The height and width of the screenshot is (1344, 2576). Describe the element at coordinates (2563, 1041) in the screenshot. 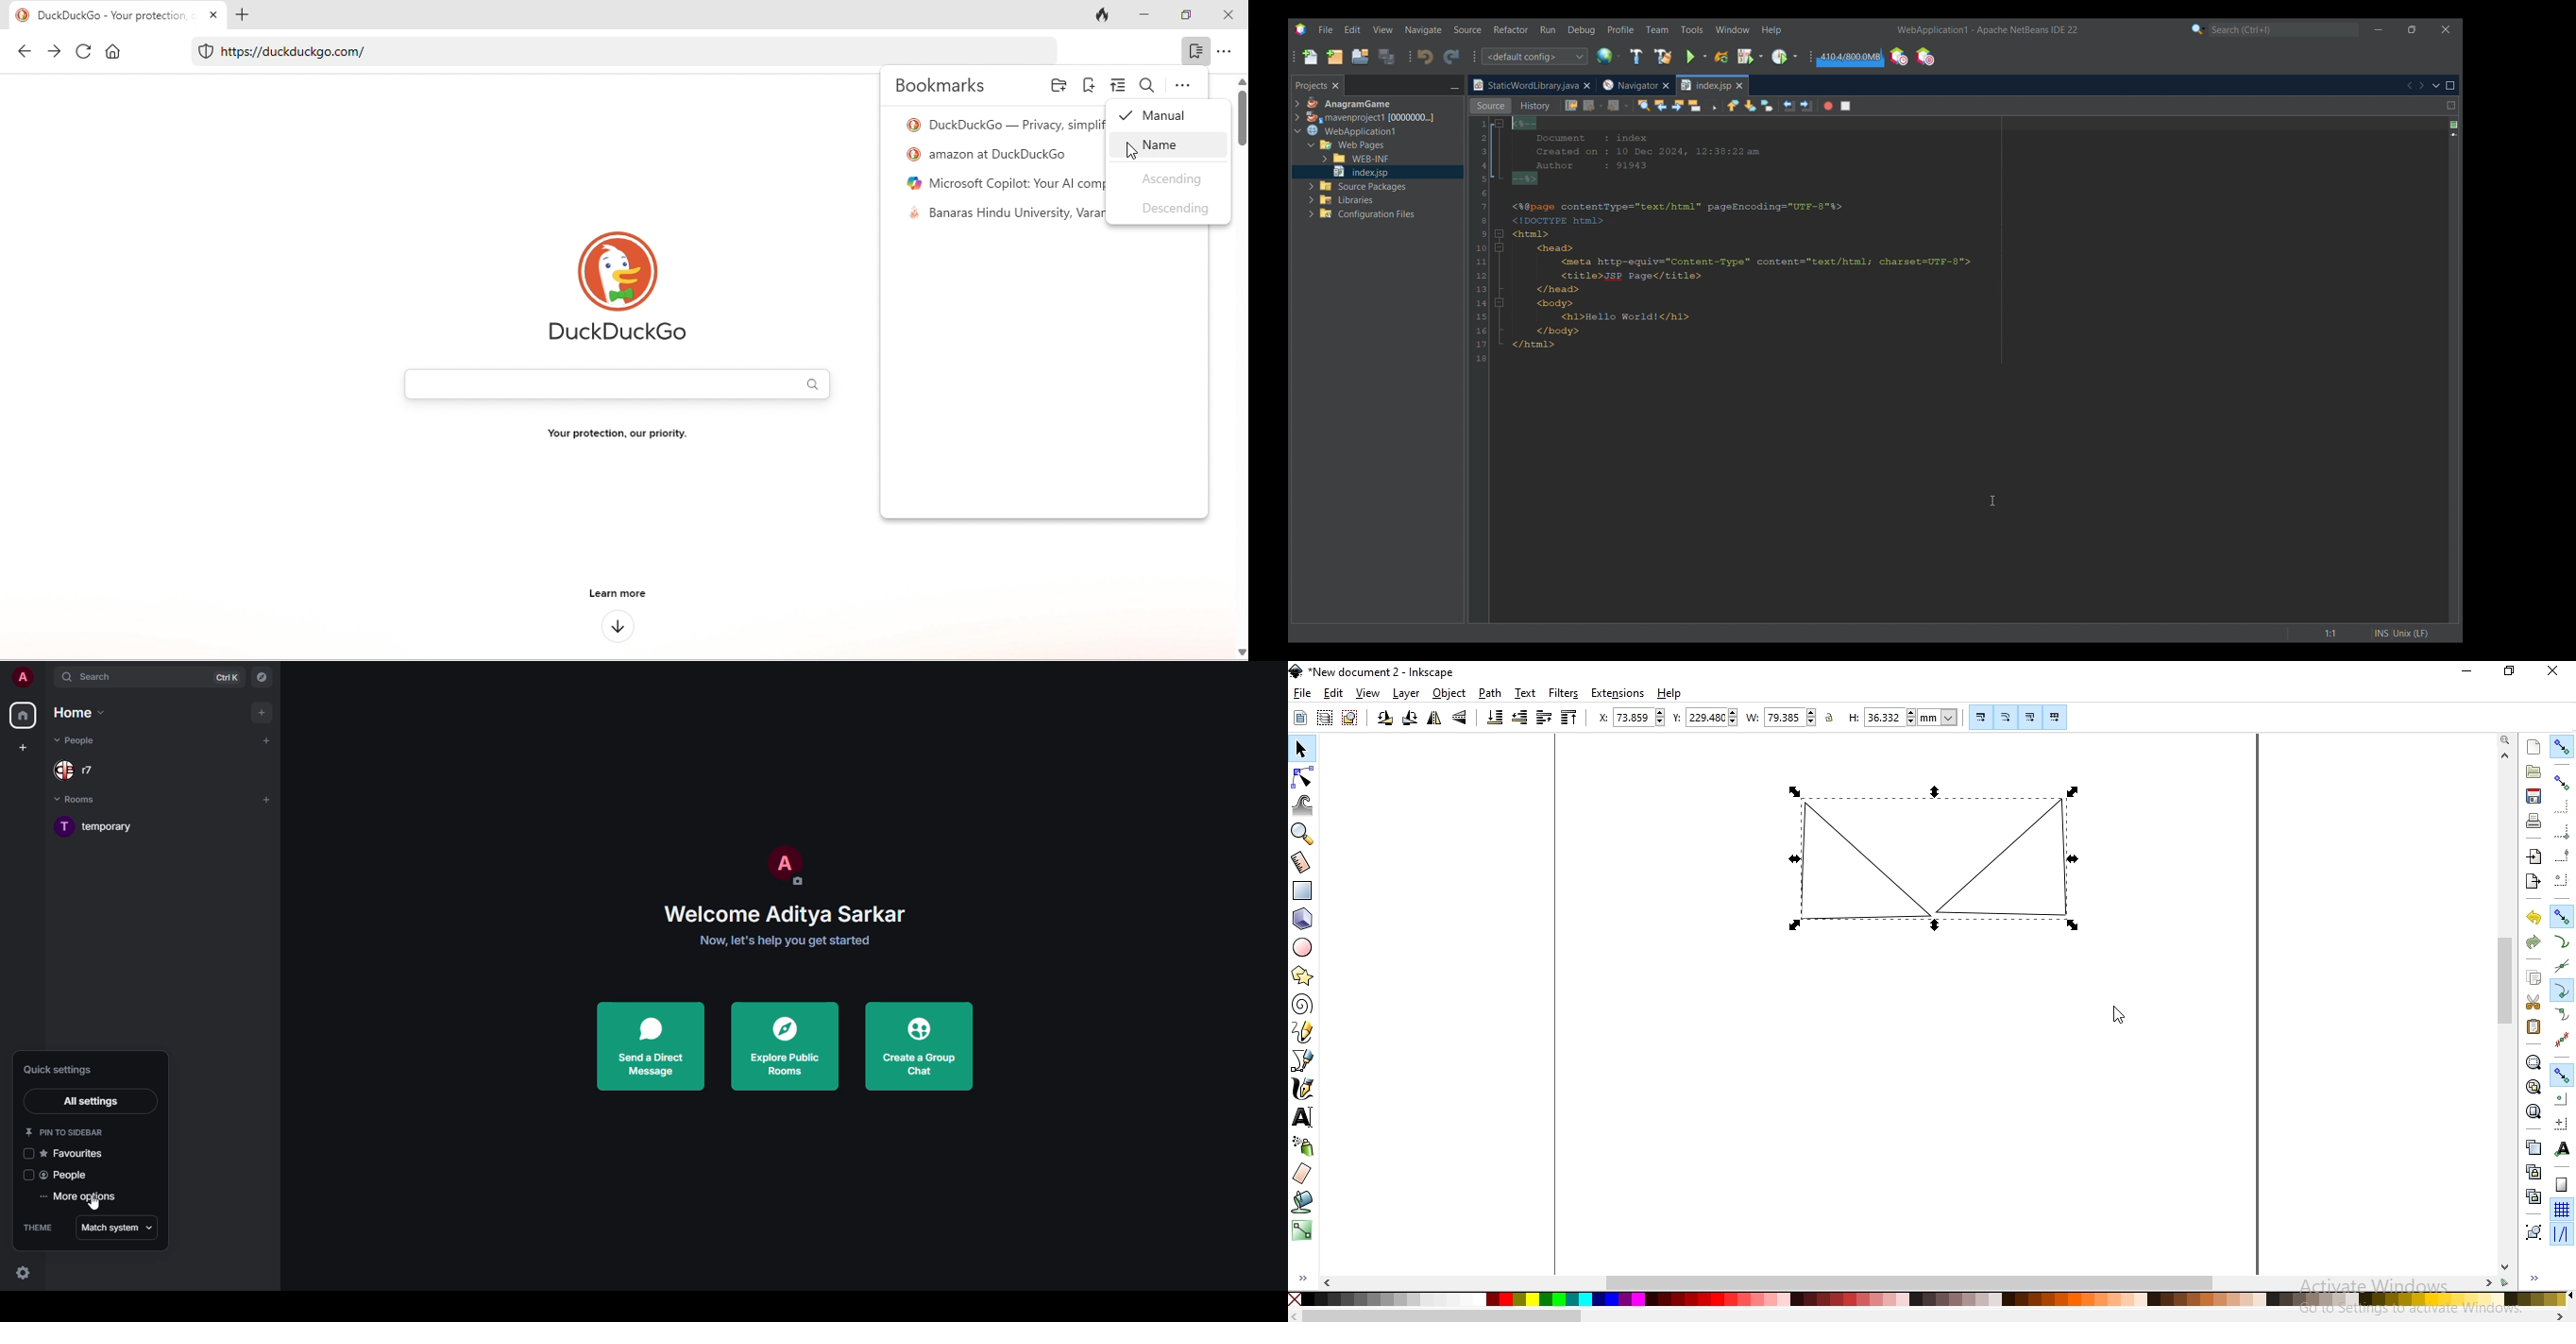

I see `snap midpoints of line segments` at that location.